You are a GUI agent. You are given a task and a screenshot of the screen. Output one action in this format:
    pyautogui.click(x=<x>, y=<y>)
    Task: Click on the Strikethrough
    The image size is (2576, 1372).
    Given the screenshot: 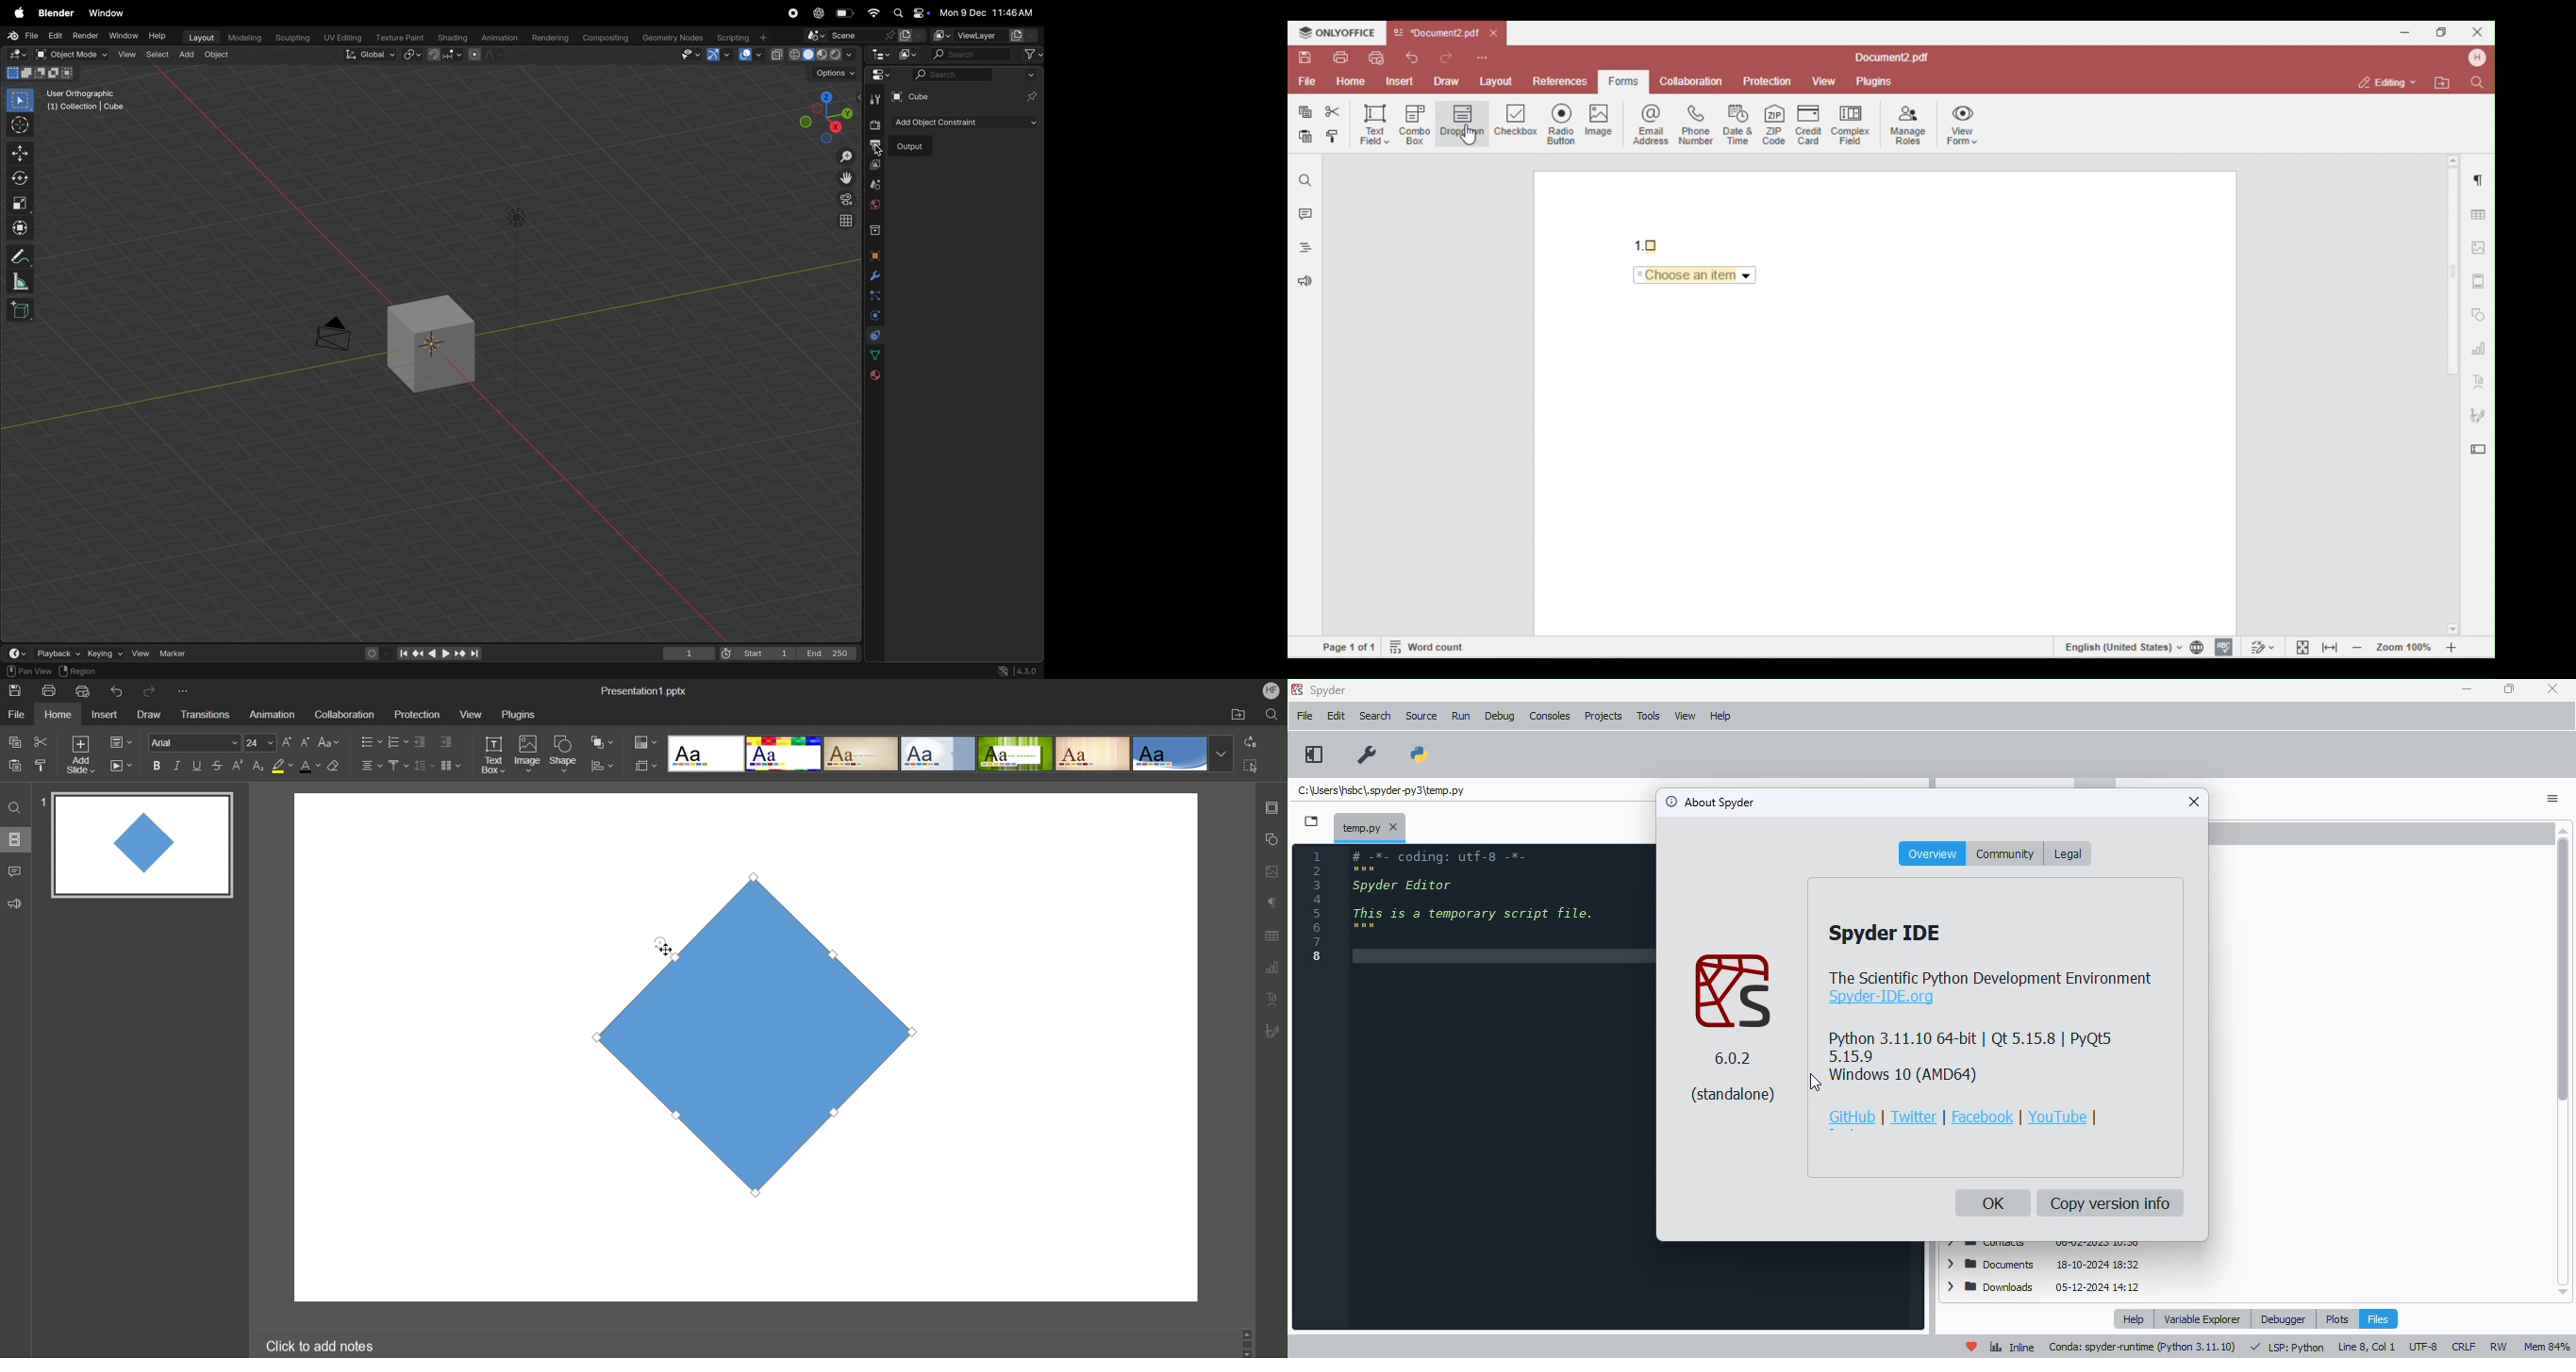 What is the action you would take?
    pyautogui.click(x=218, y=766)
    